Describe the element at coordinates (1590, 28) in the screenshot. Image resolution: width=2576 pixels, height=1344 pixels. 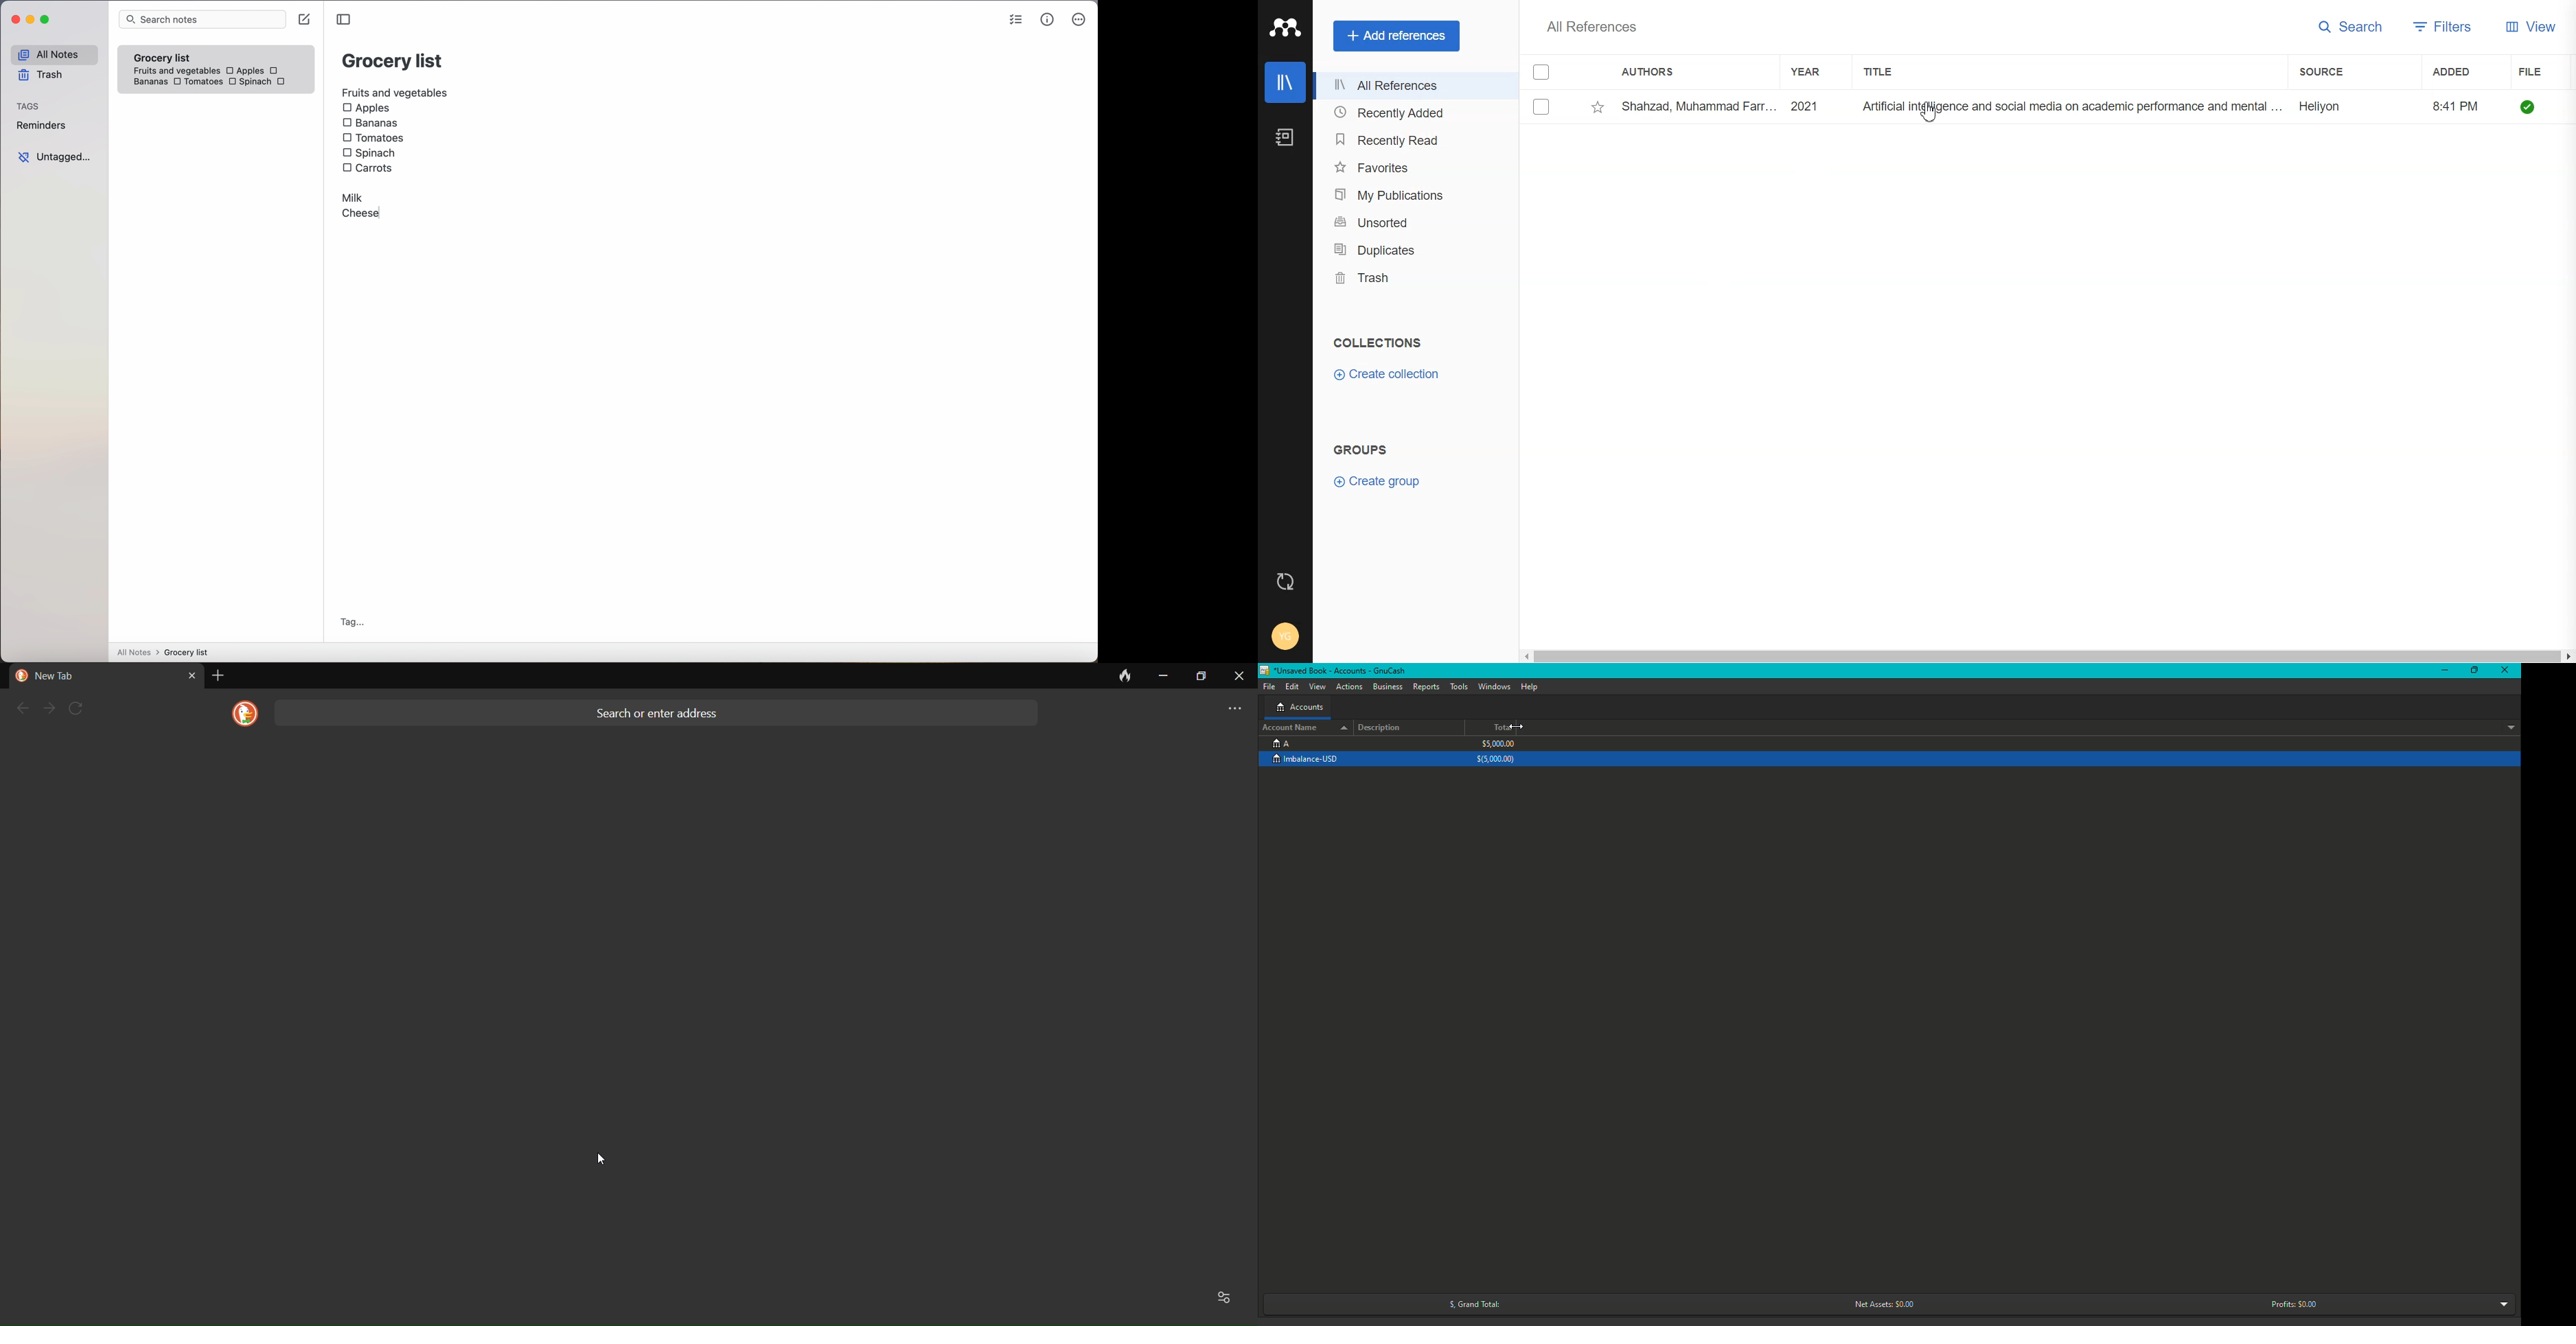
I see `Text` at that location.